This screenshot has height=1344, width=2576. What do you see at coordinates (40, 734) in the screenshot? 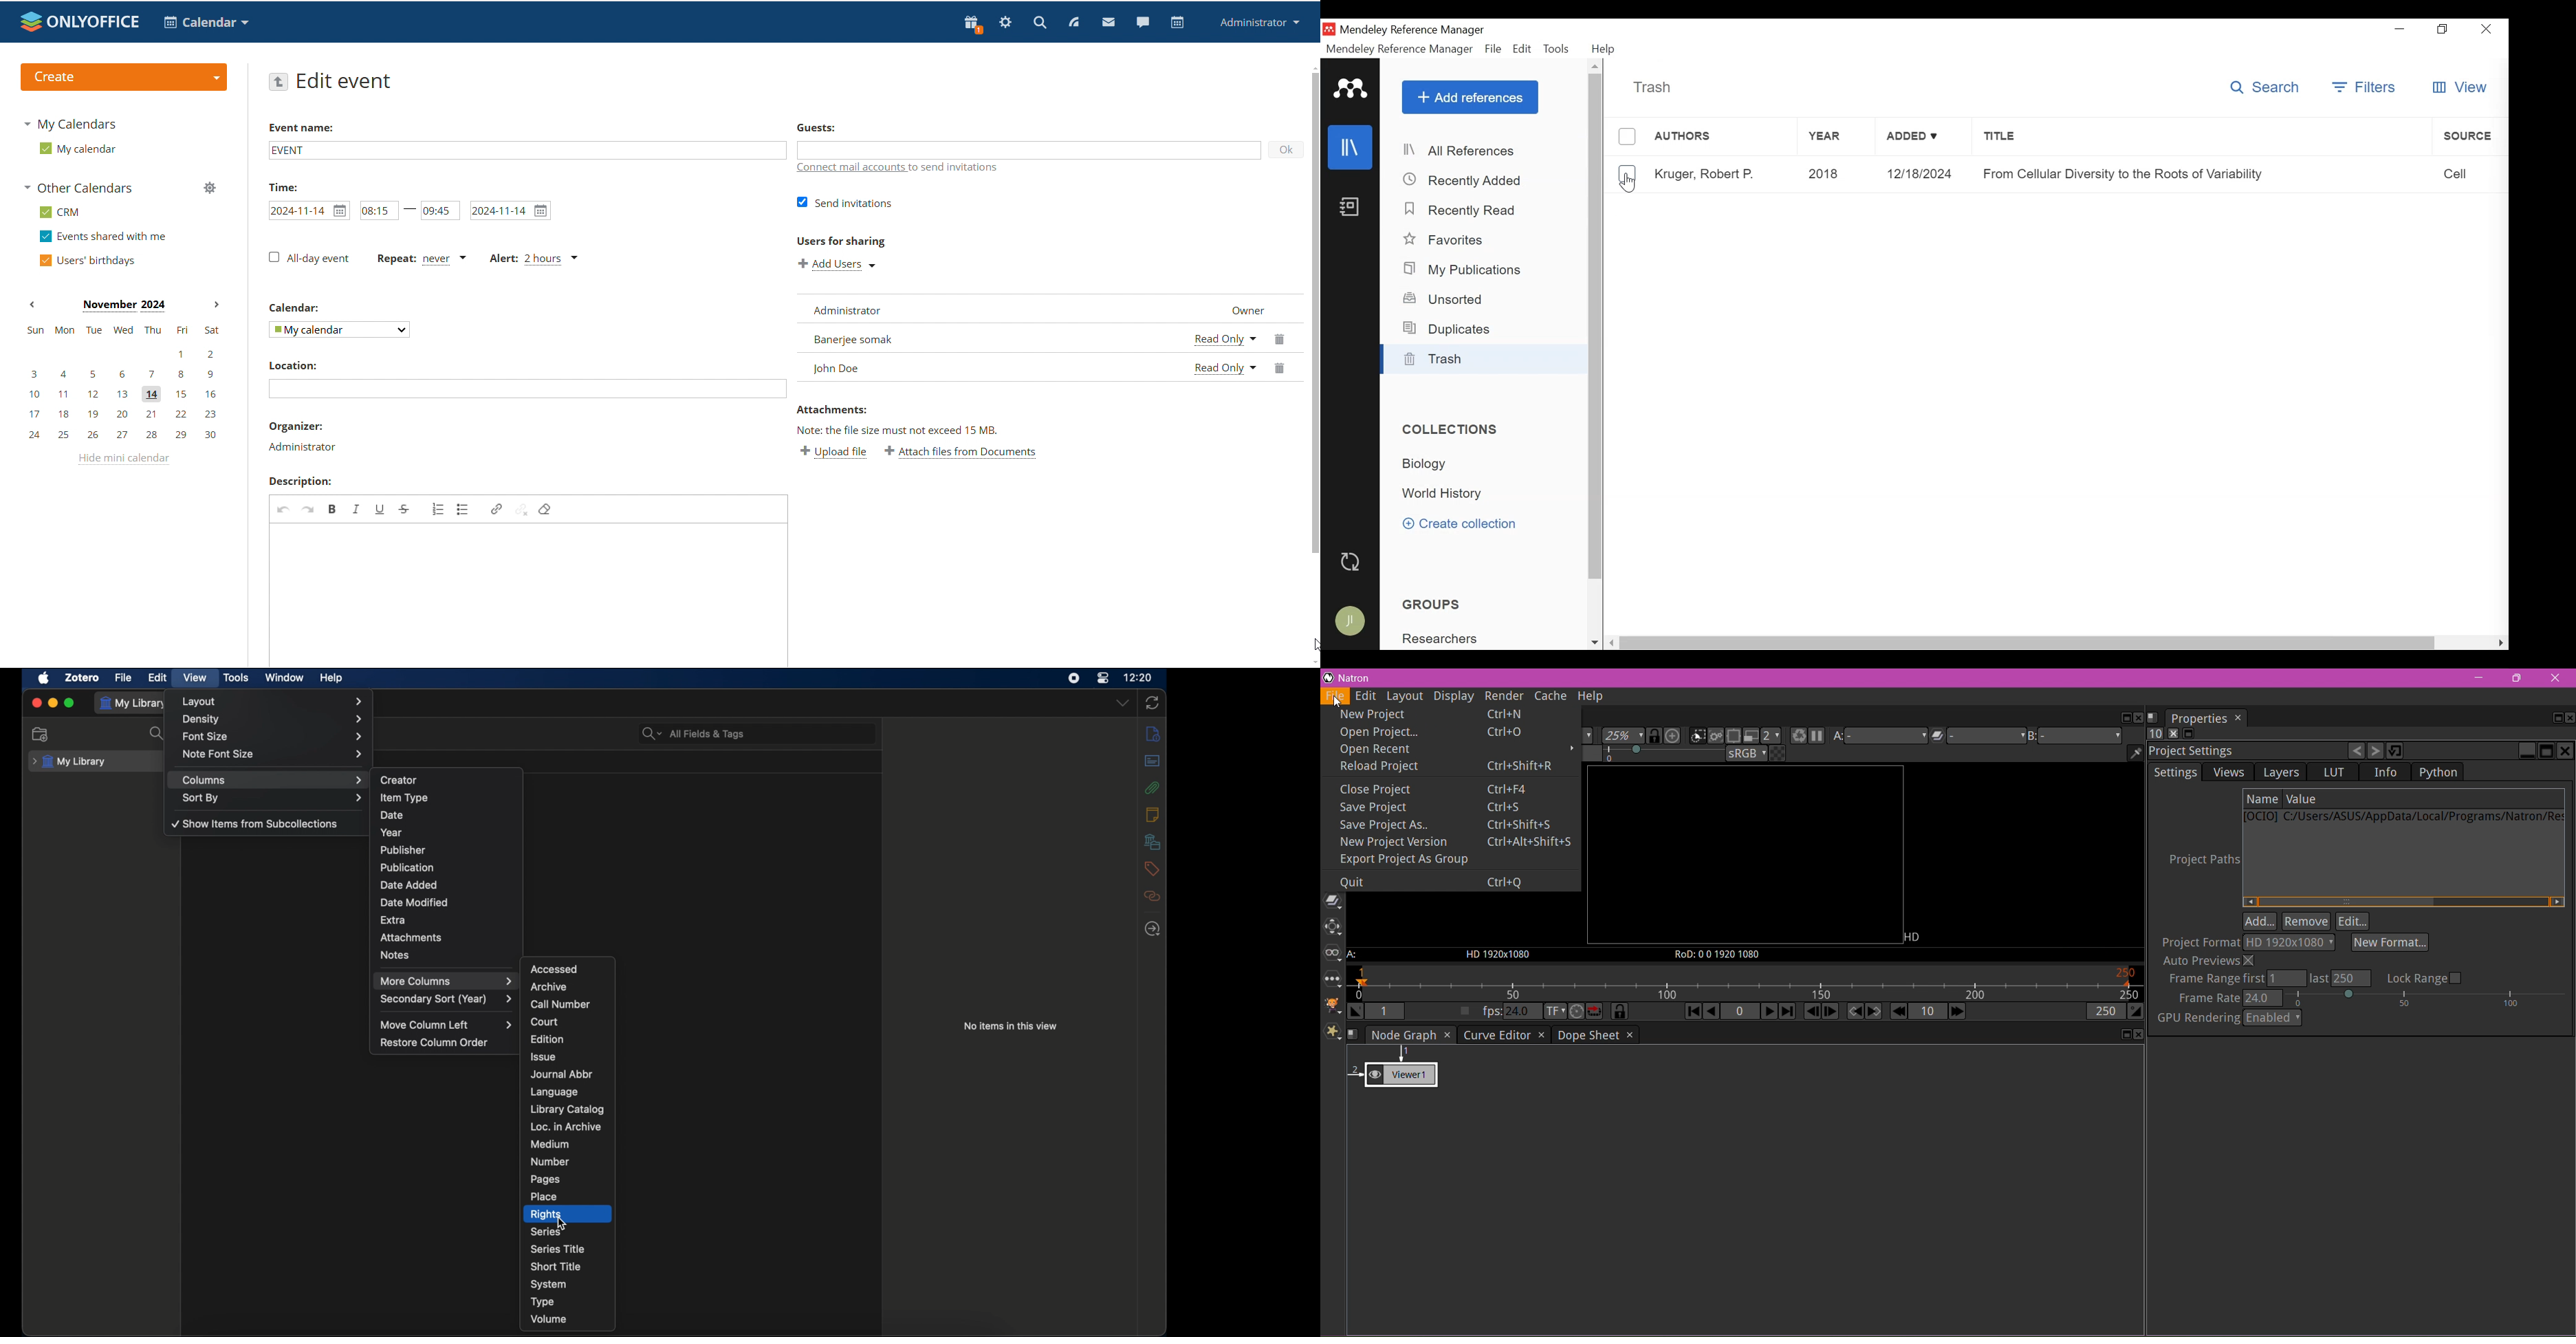
I see `new collection` at bounding box center [40, 734].